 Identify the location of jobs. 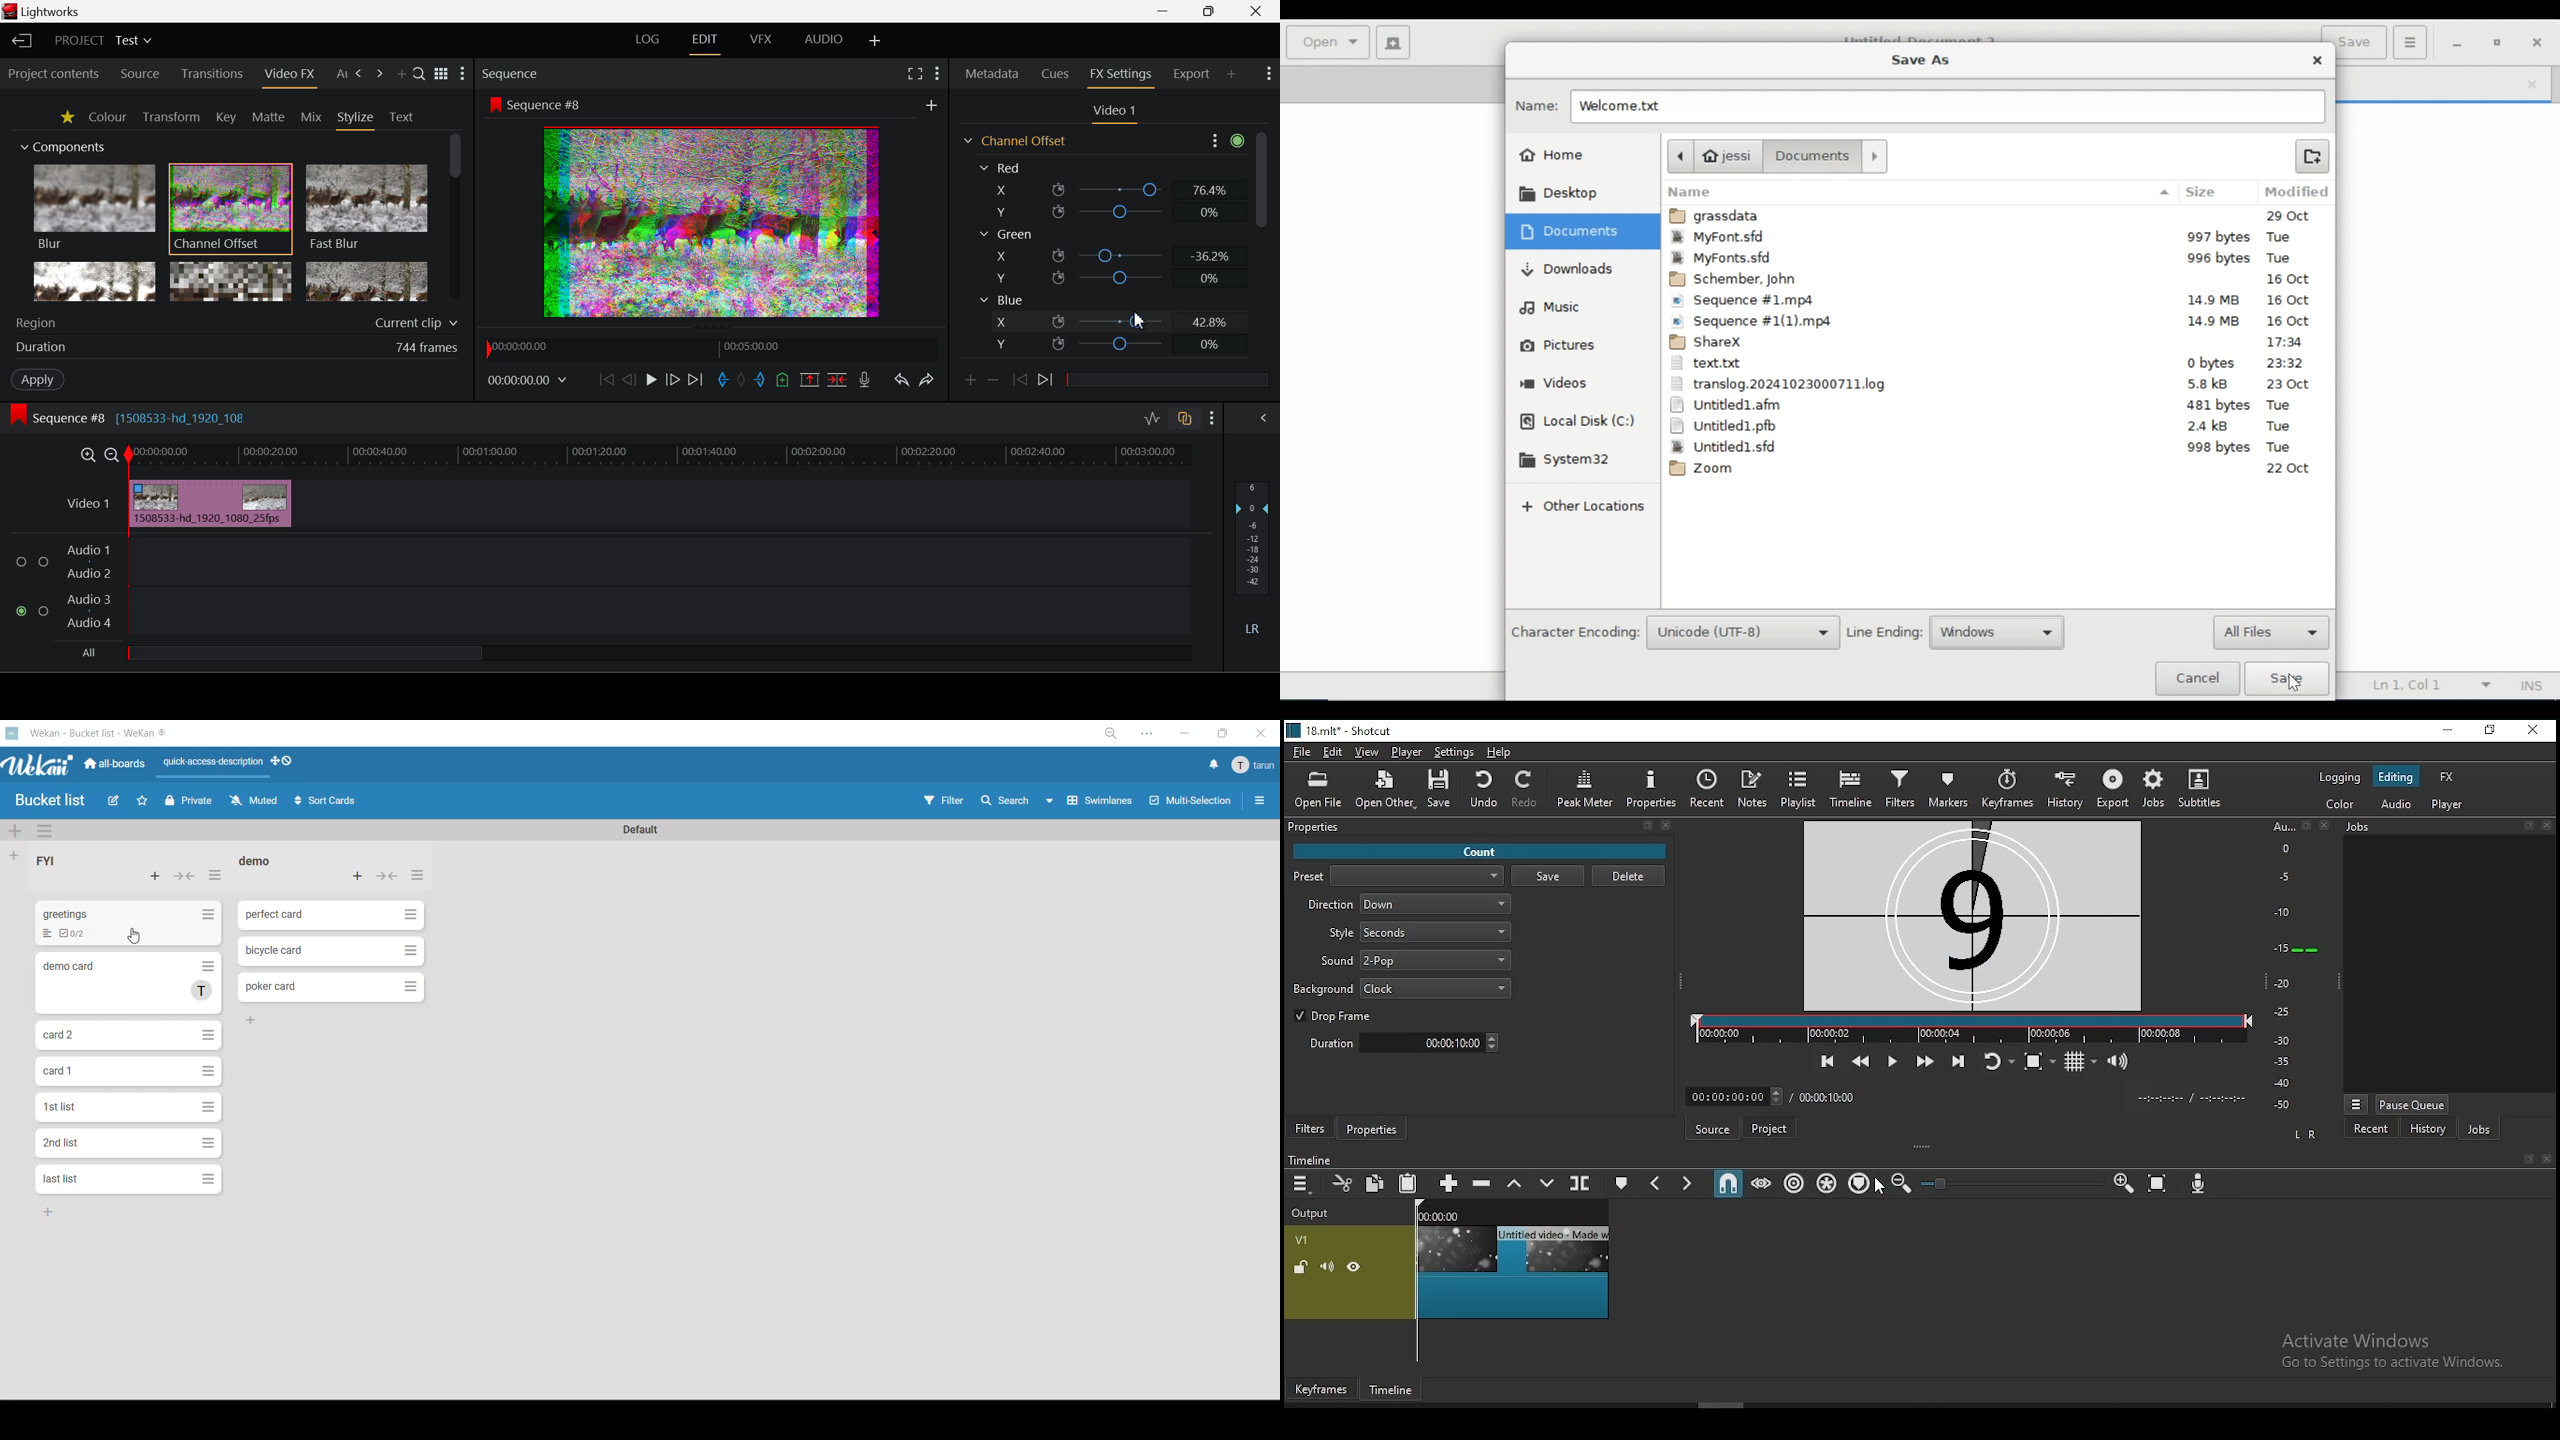
(2477, 1130).